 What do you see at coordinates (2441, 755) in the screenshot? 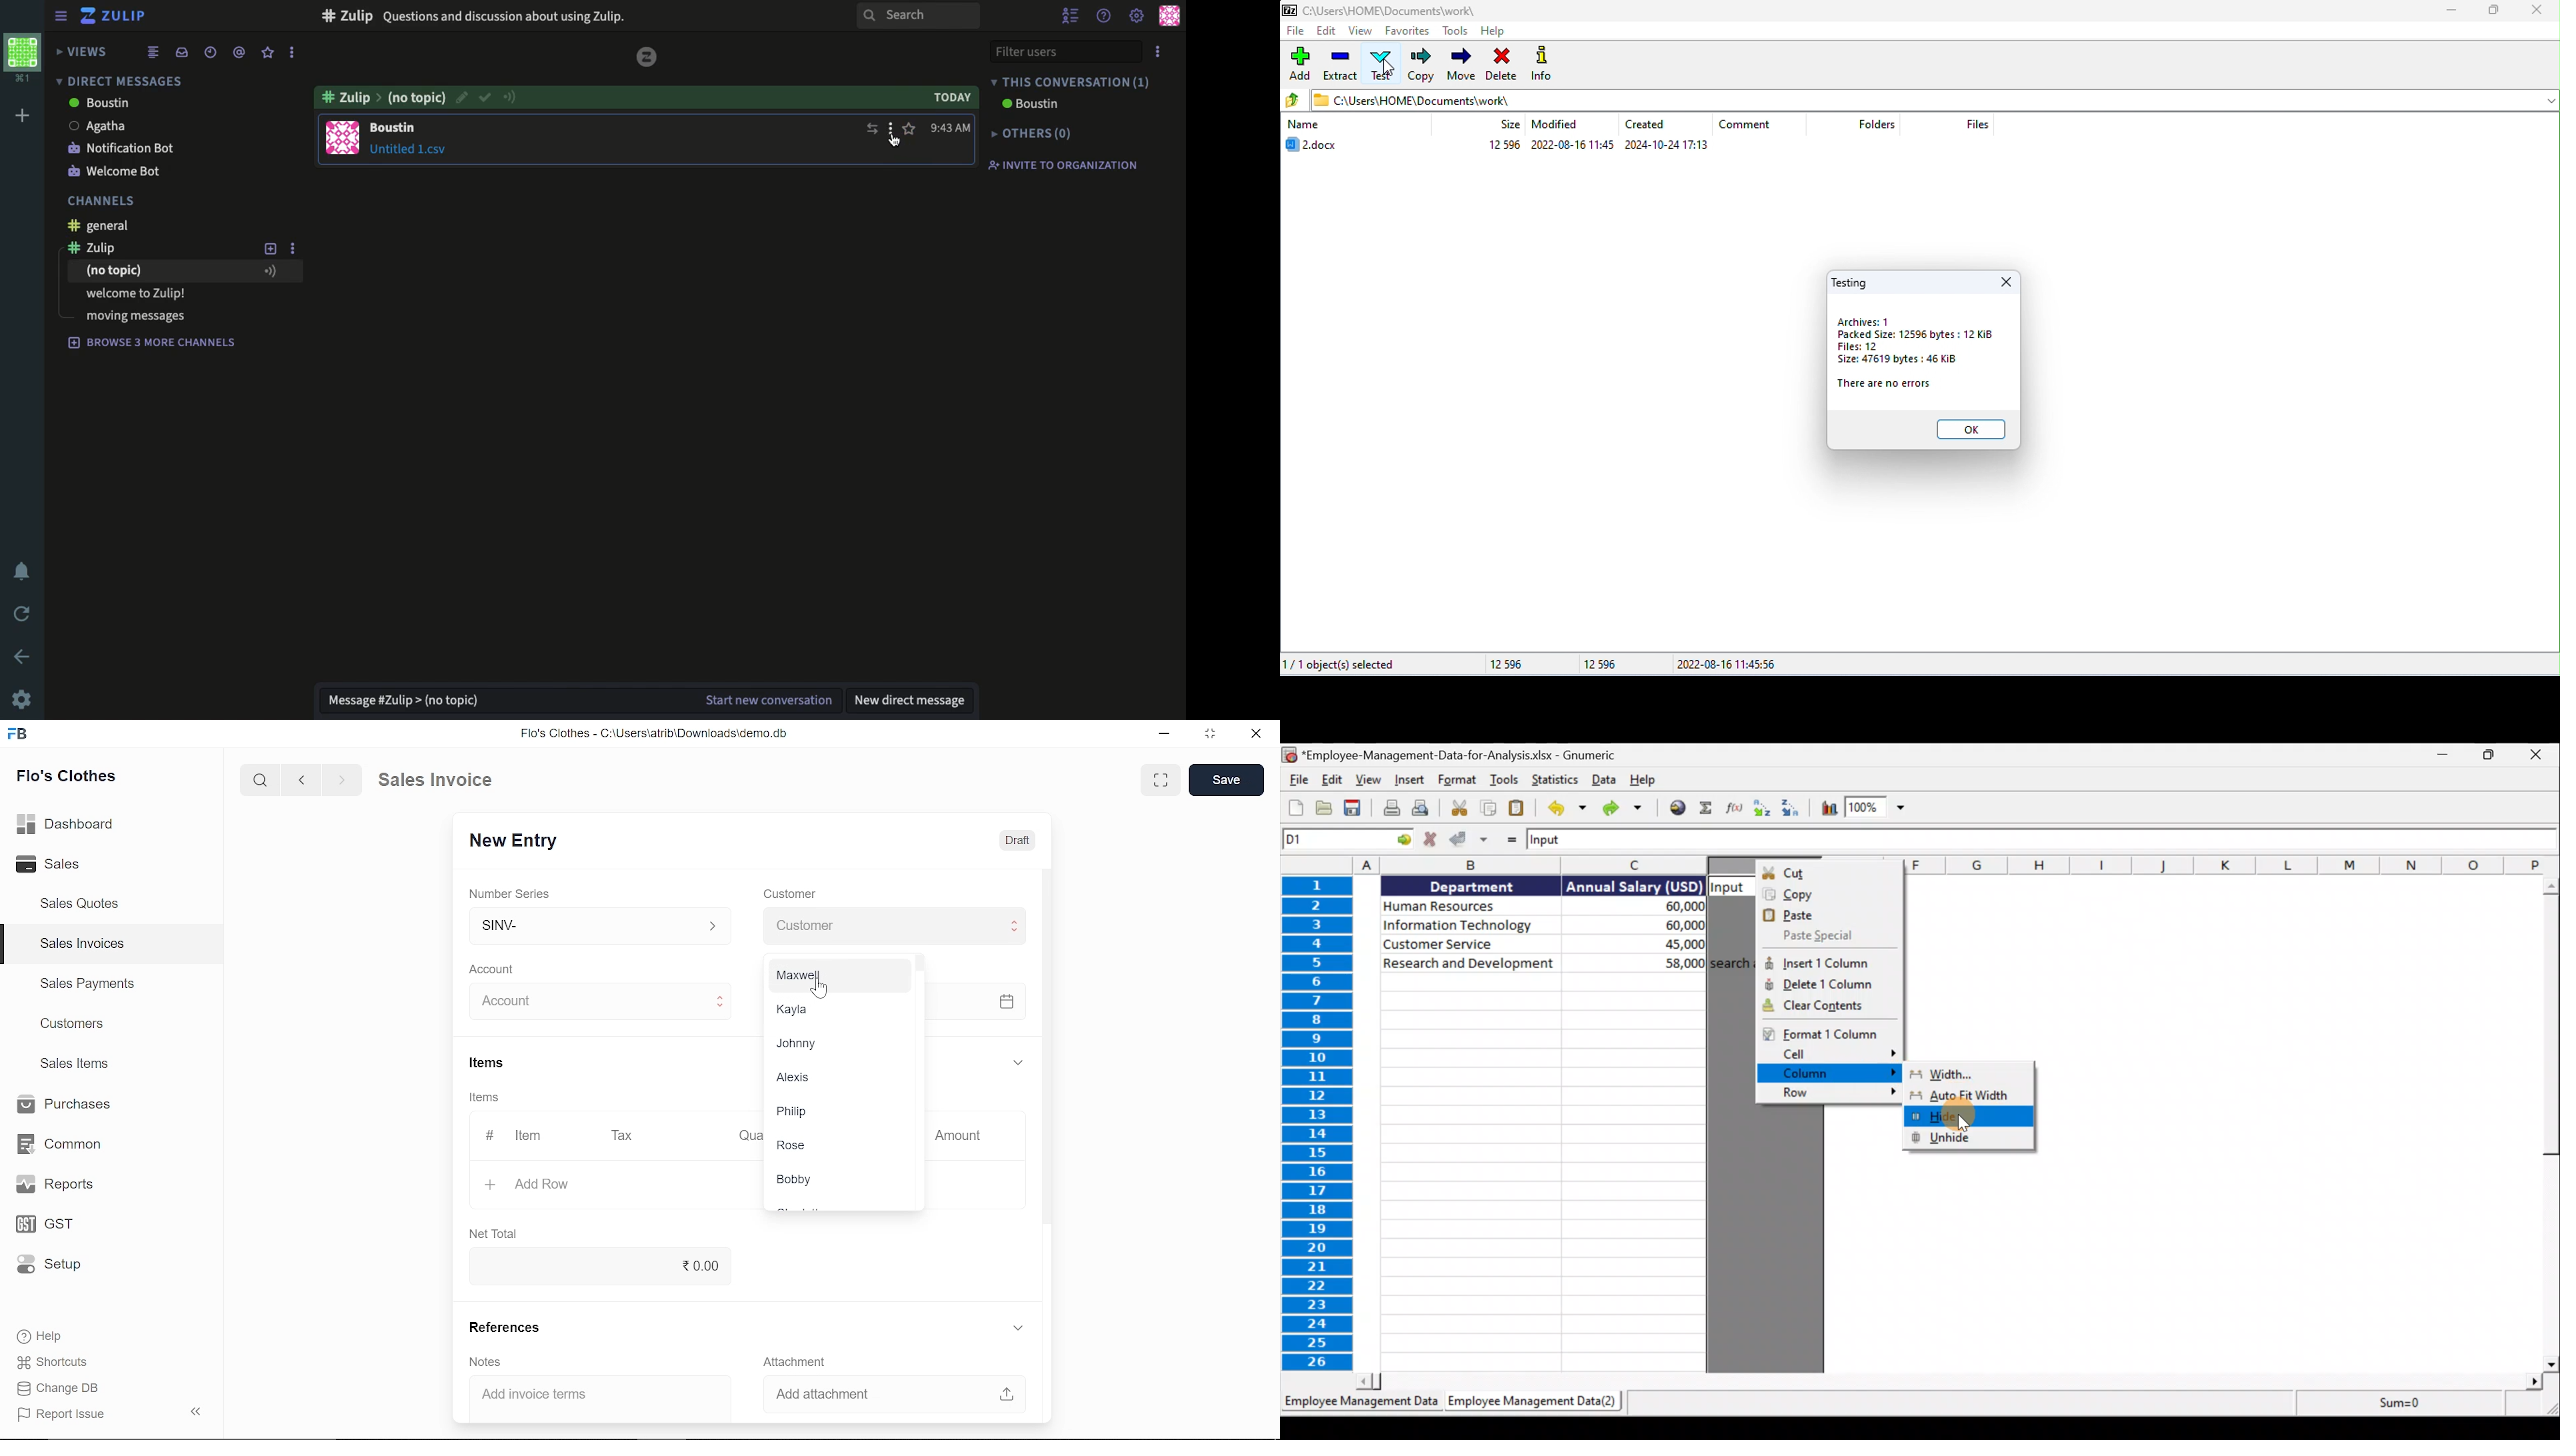
I see `Minimise` at bounding box center [2441, 755].